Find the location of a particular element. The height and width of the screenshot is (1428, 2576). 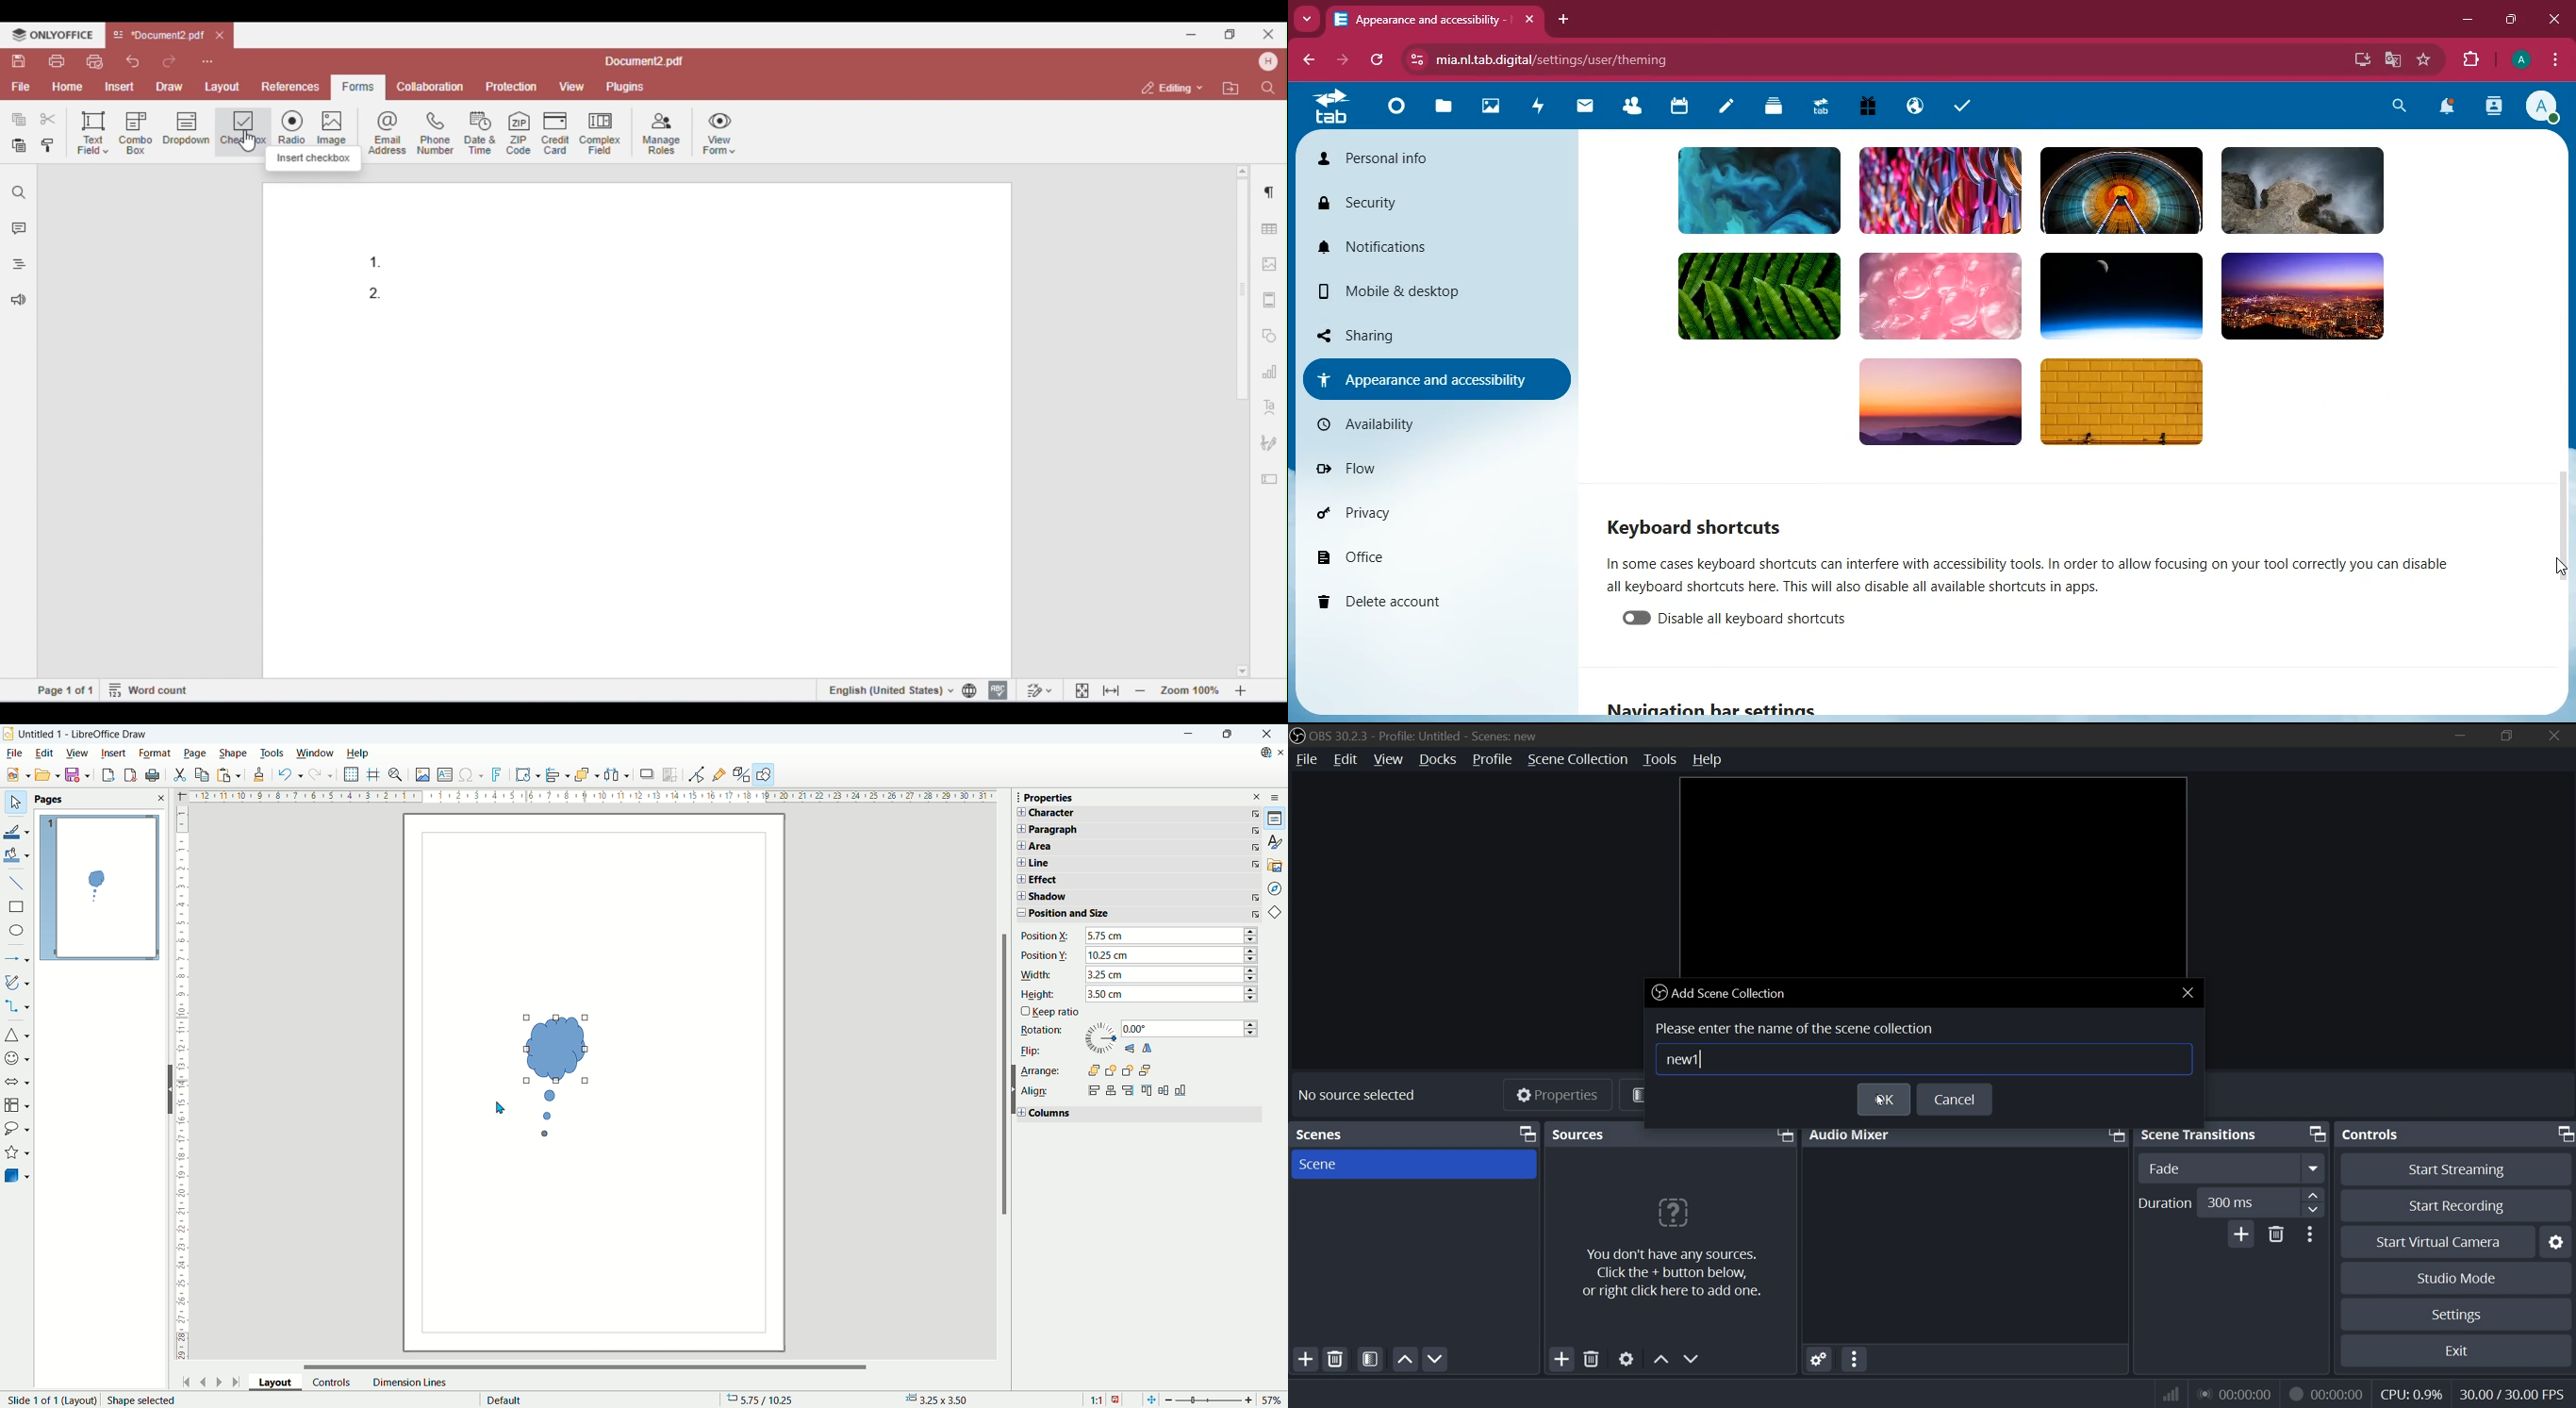

duration is located at coordinates (2166, 1204).